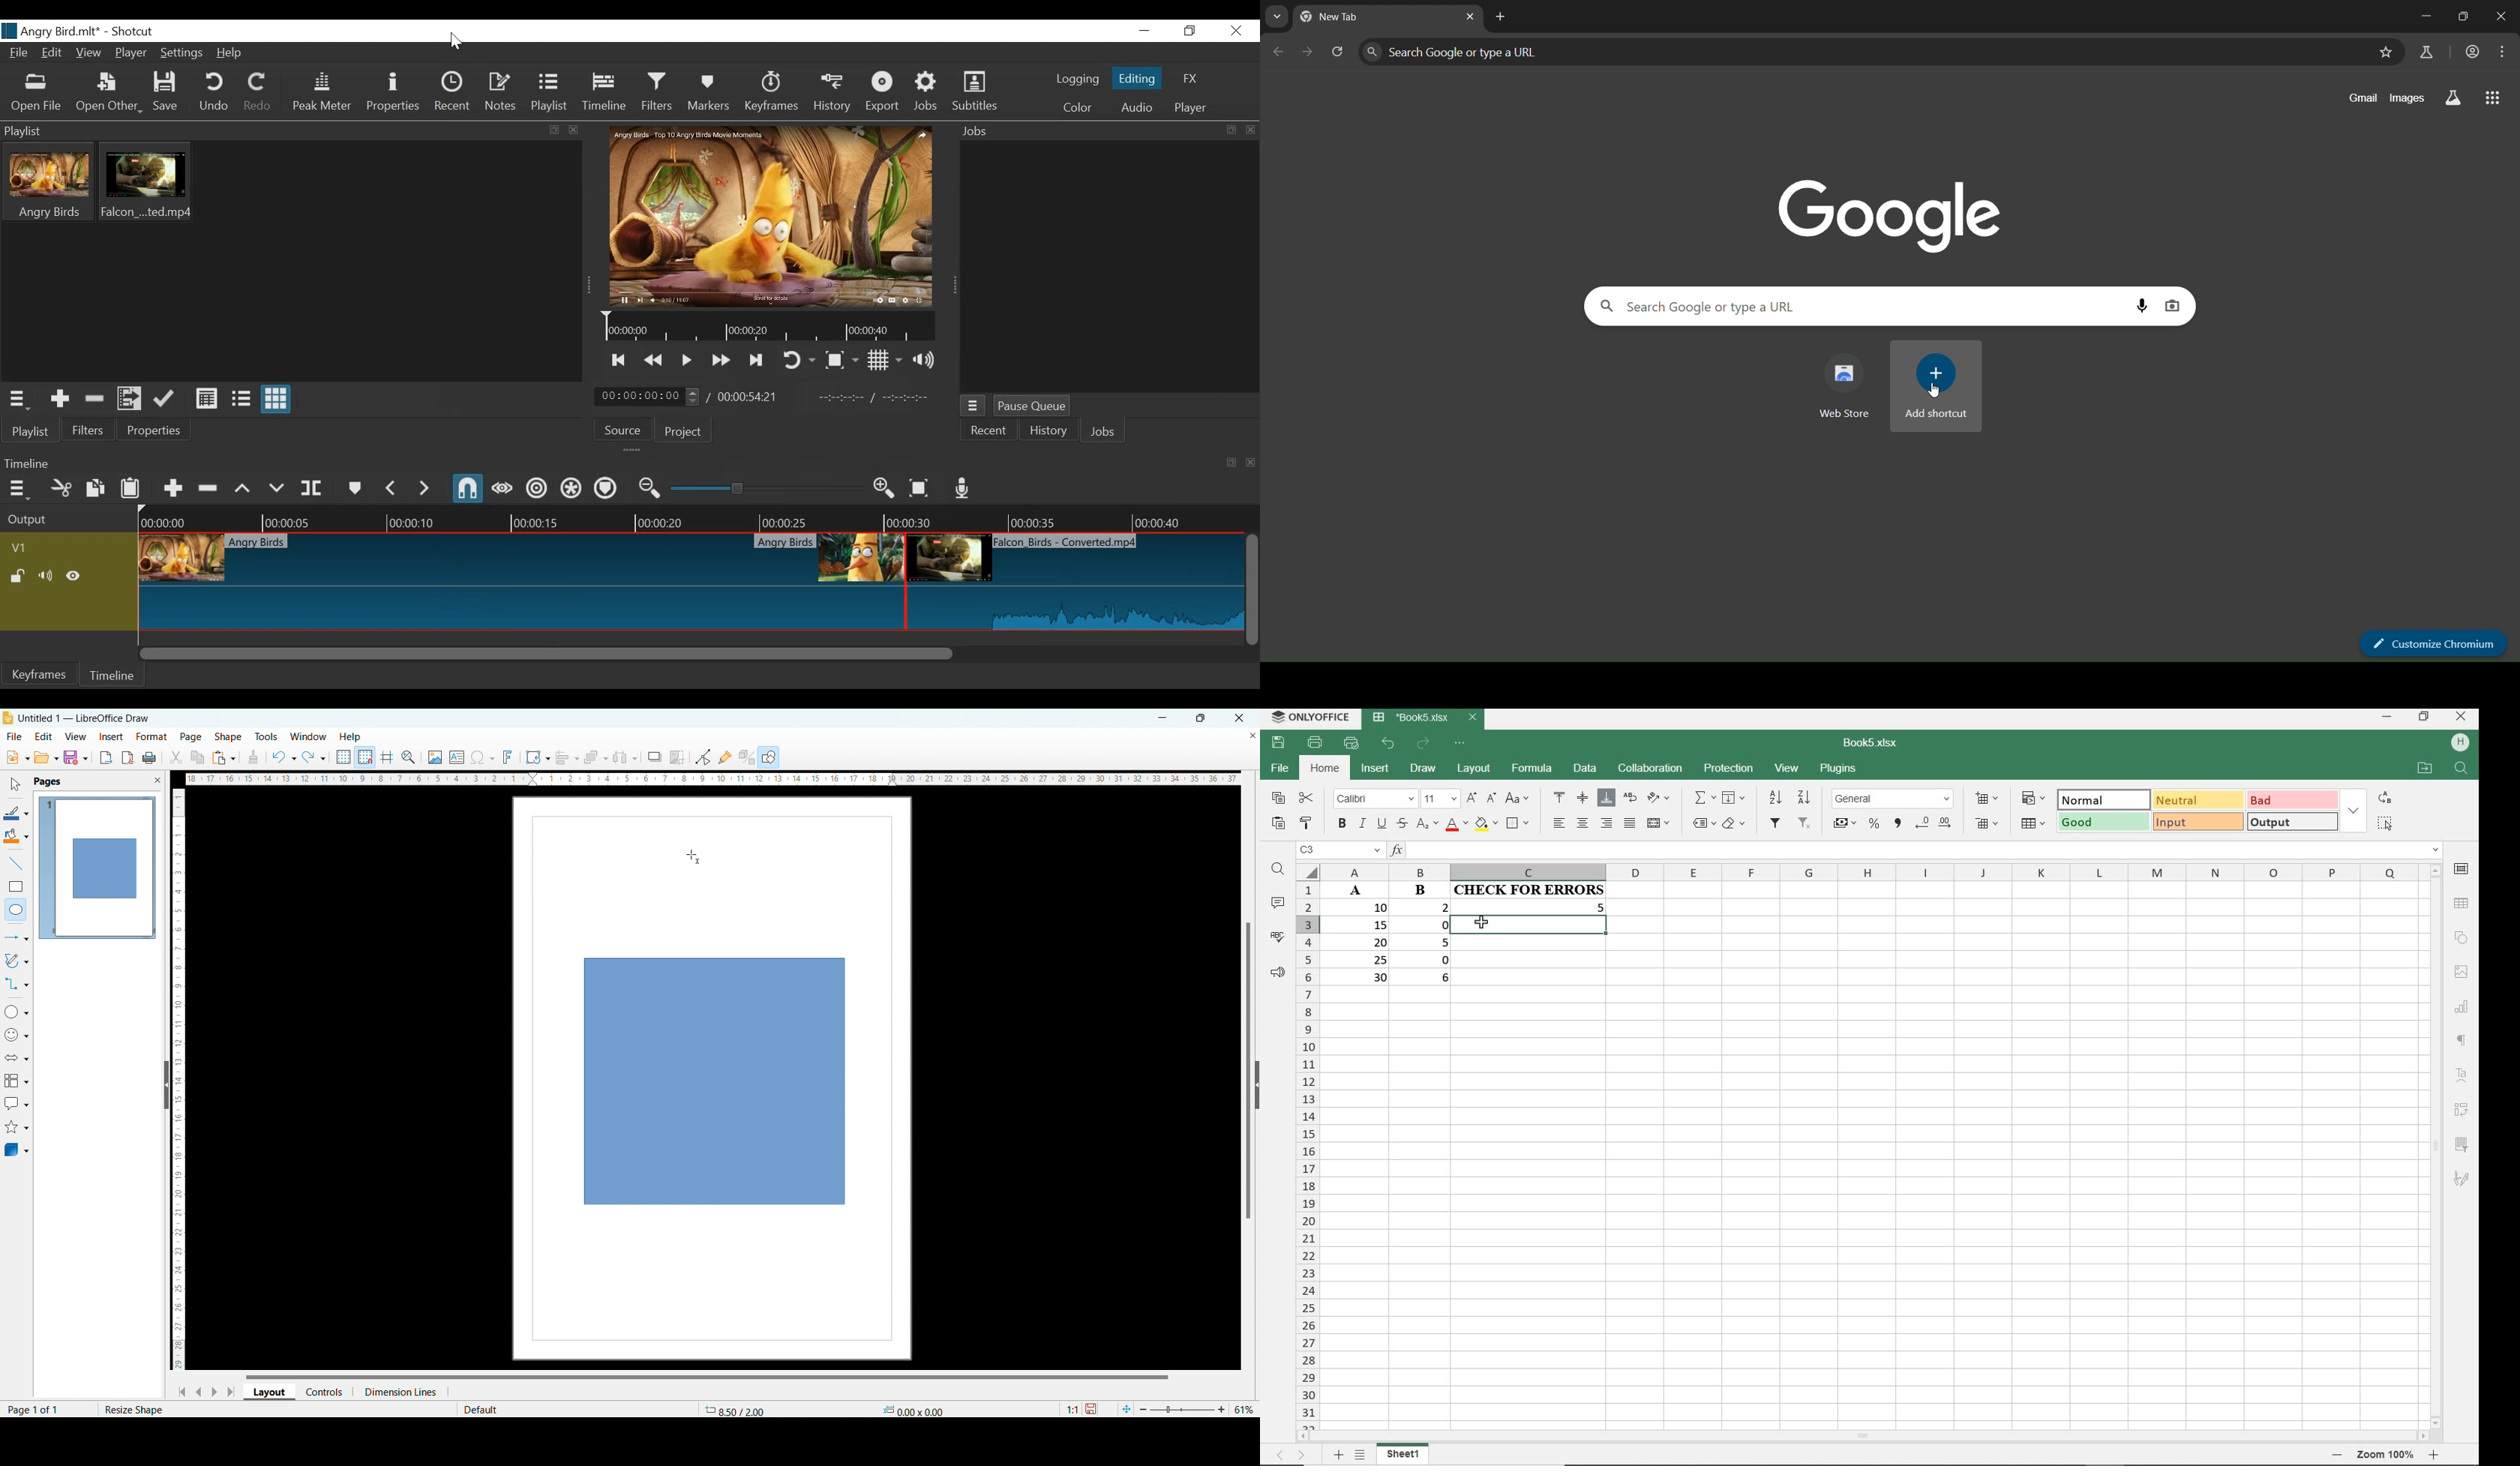 The height and width of the screenshot is (1484, 2520). What do you see at coordinates (1309, 54) in the screenshot?
I see `go forward one page` at bounding box center [1309, 54].